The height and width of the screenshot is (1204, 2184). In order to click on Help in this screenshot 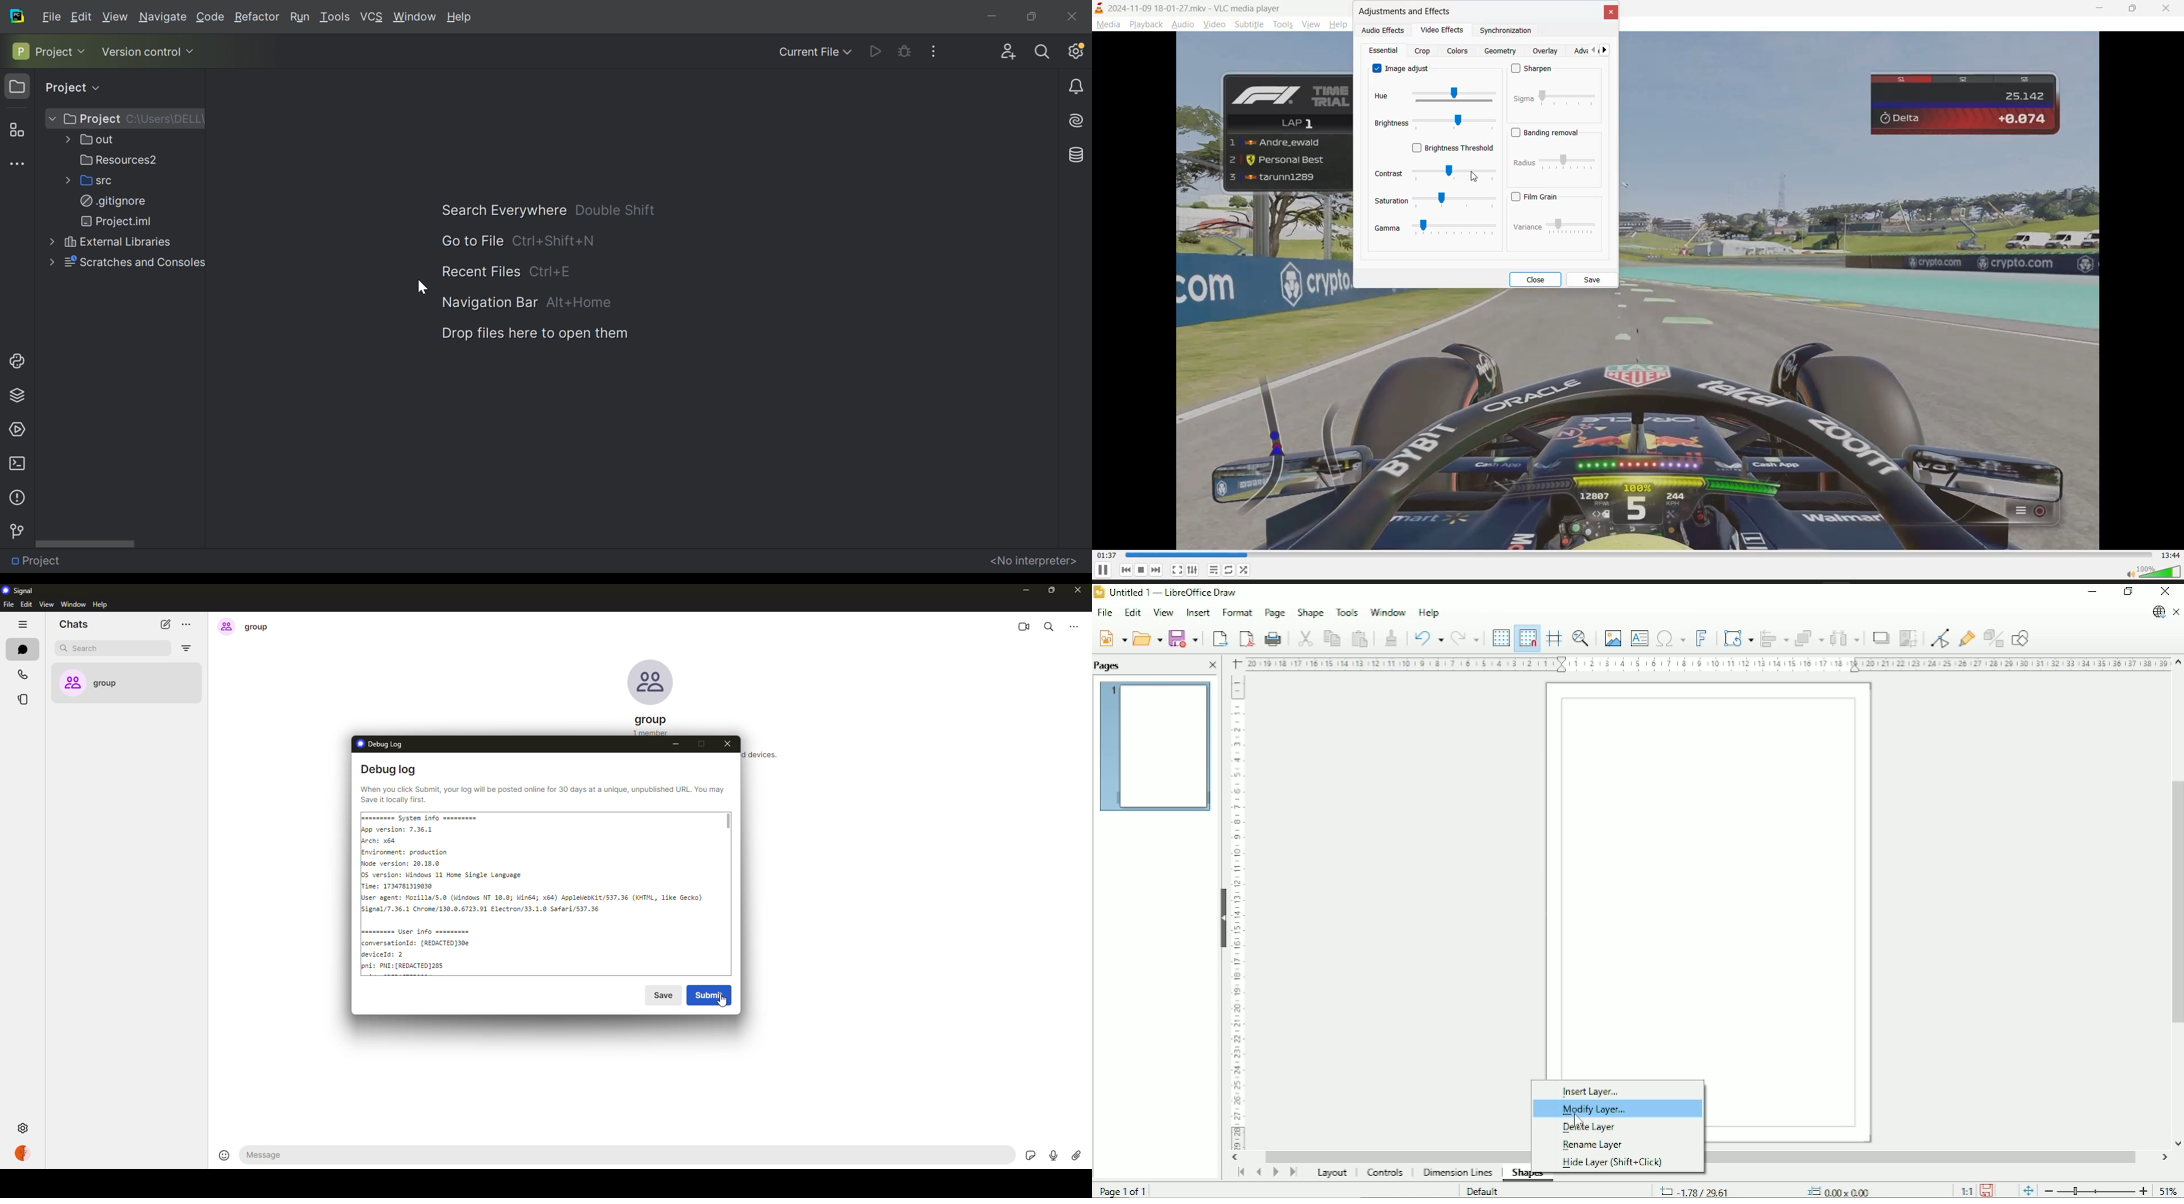, I will do `click(460, 16)`.